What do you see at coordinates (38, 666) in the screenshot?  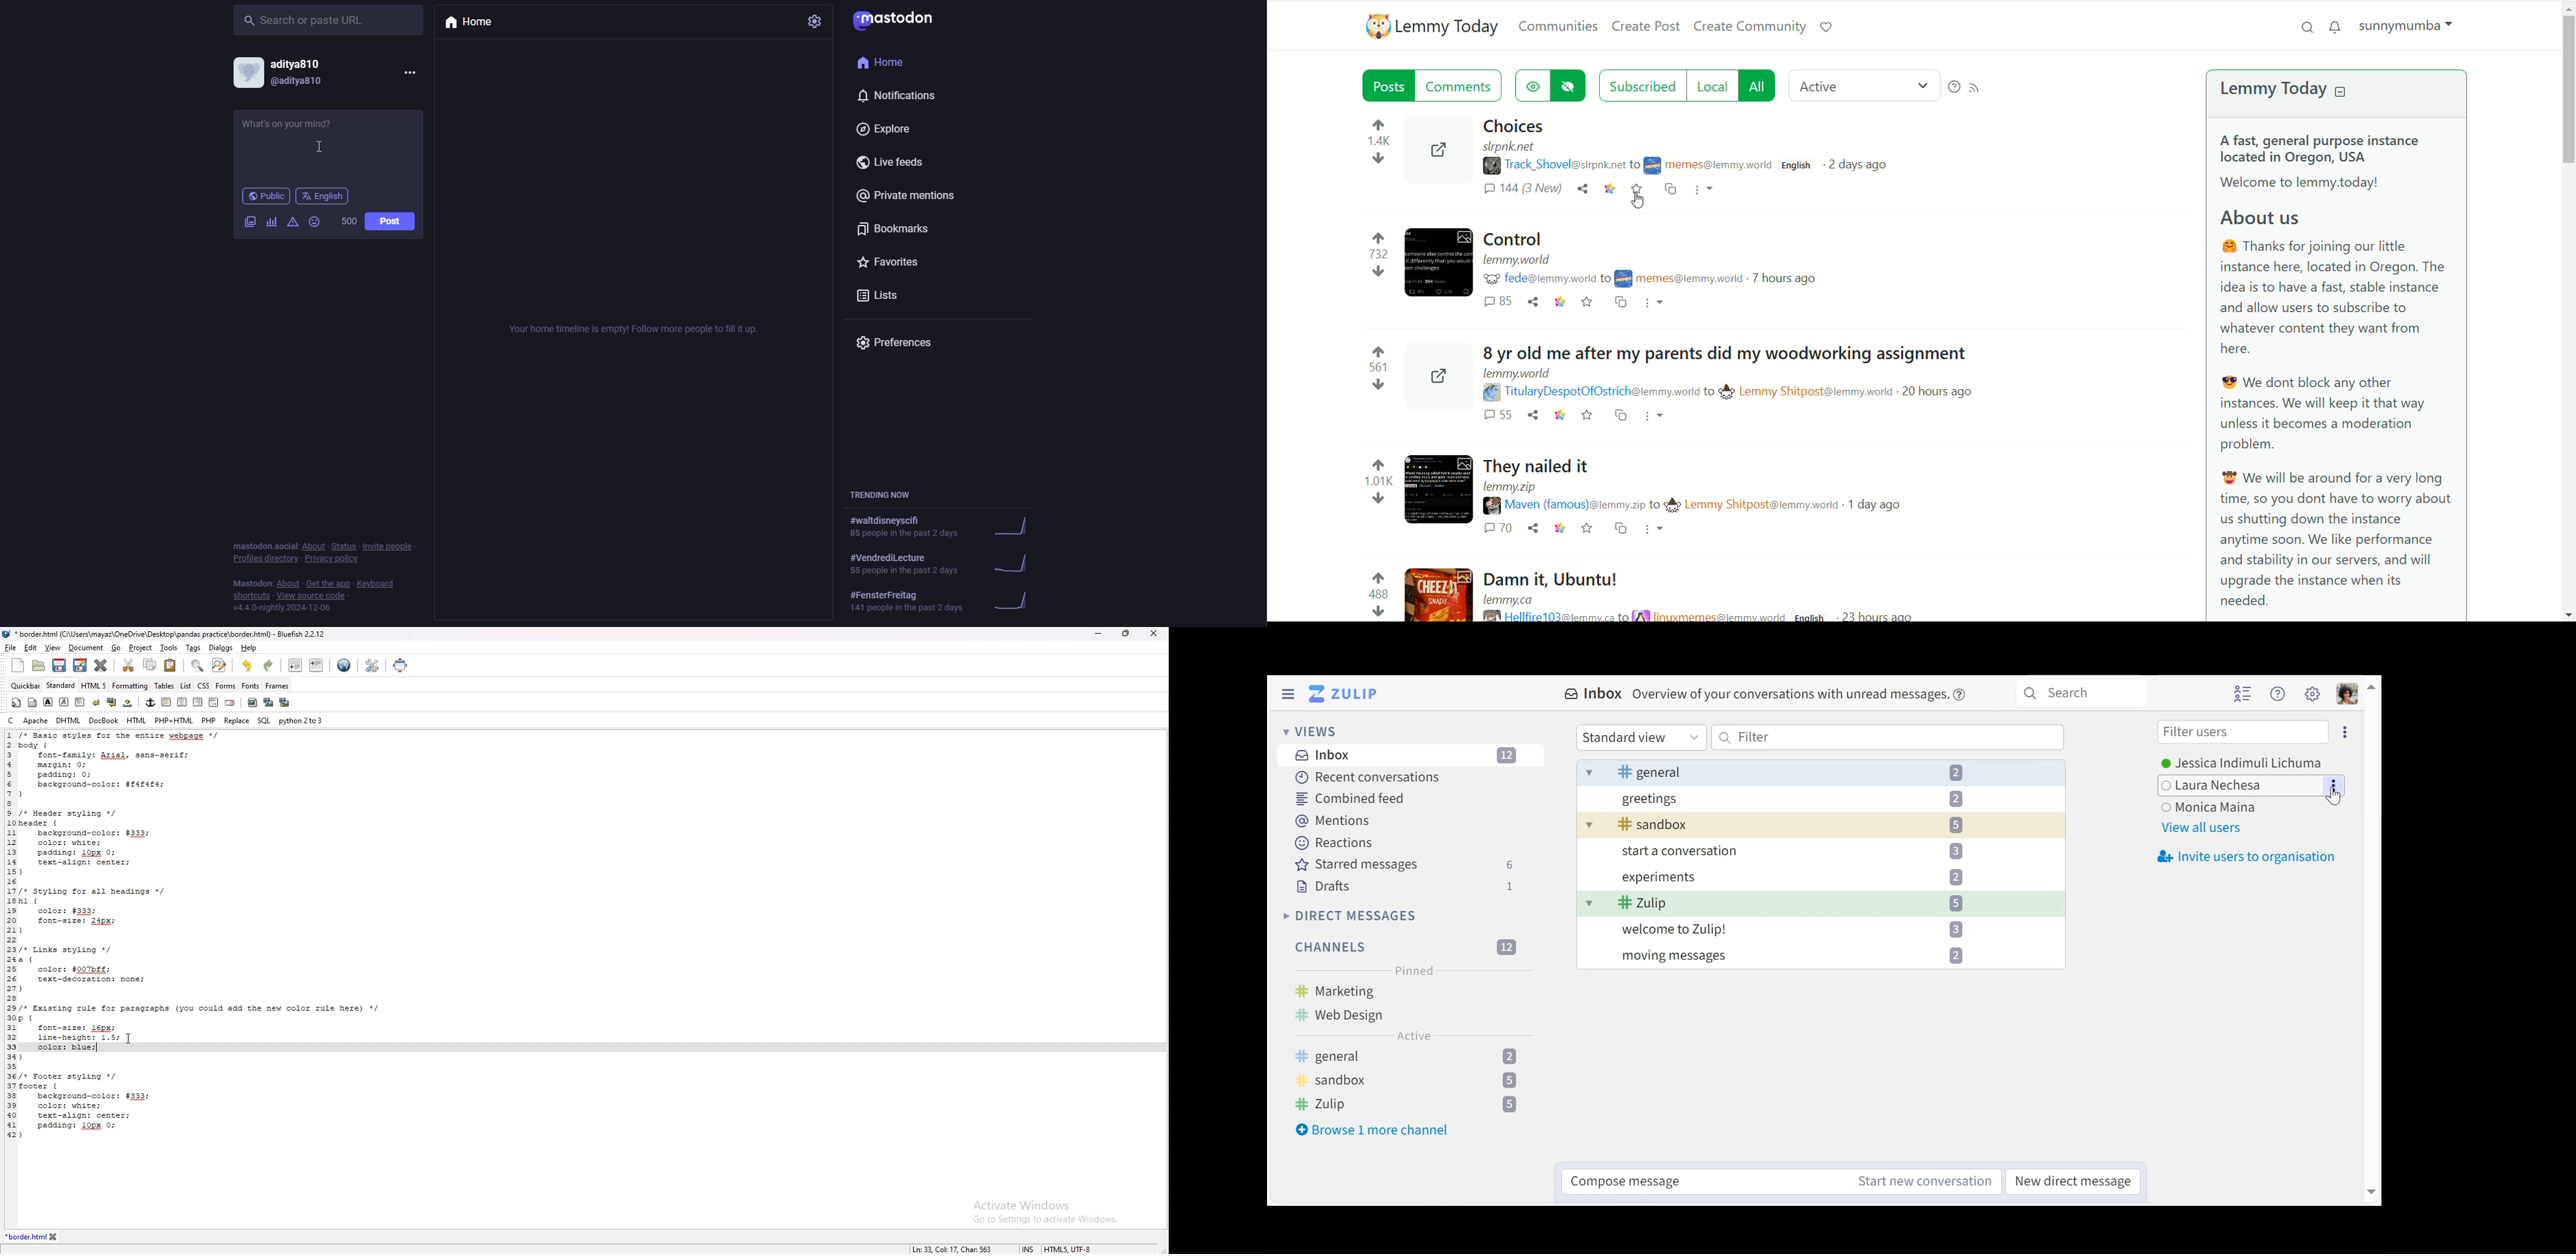 I see `open` at bounding box center [38, 666].